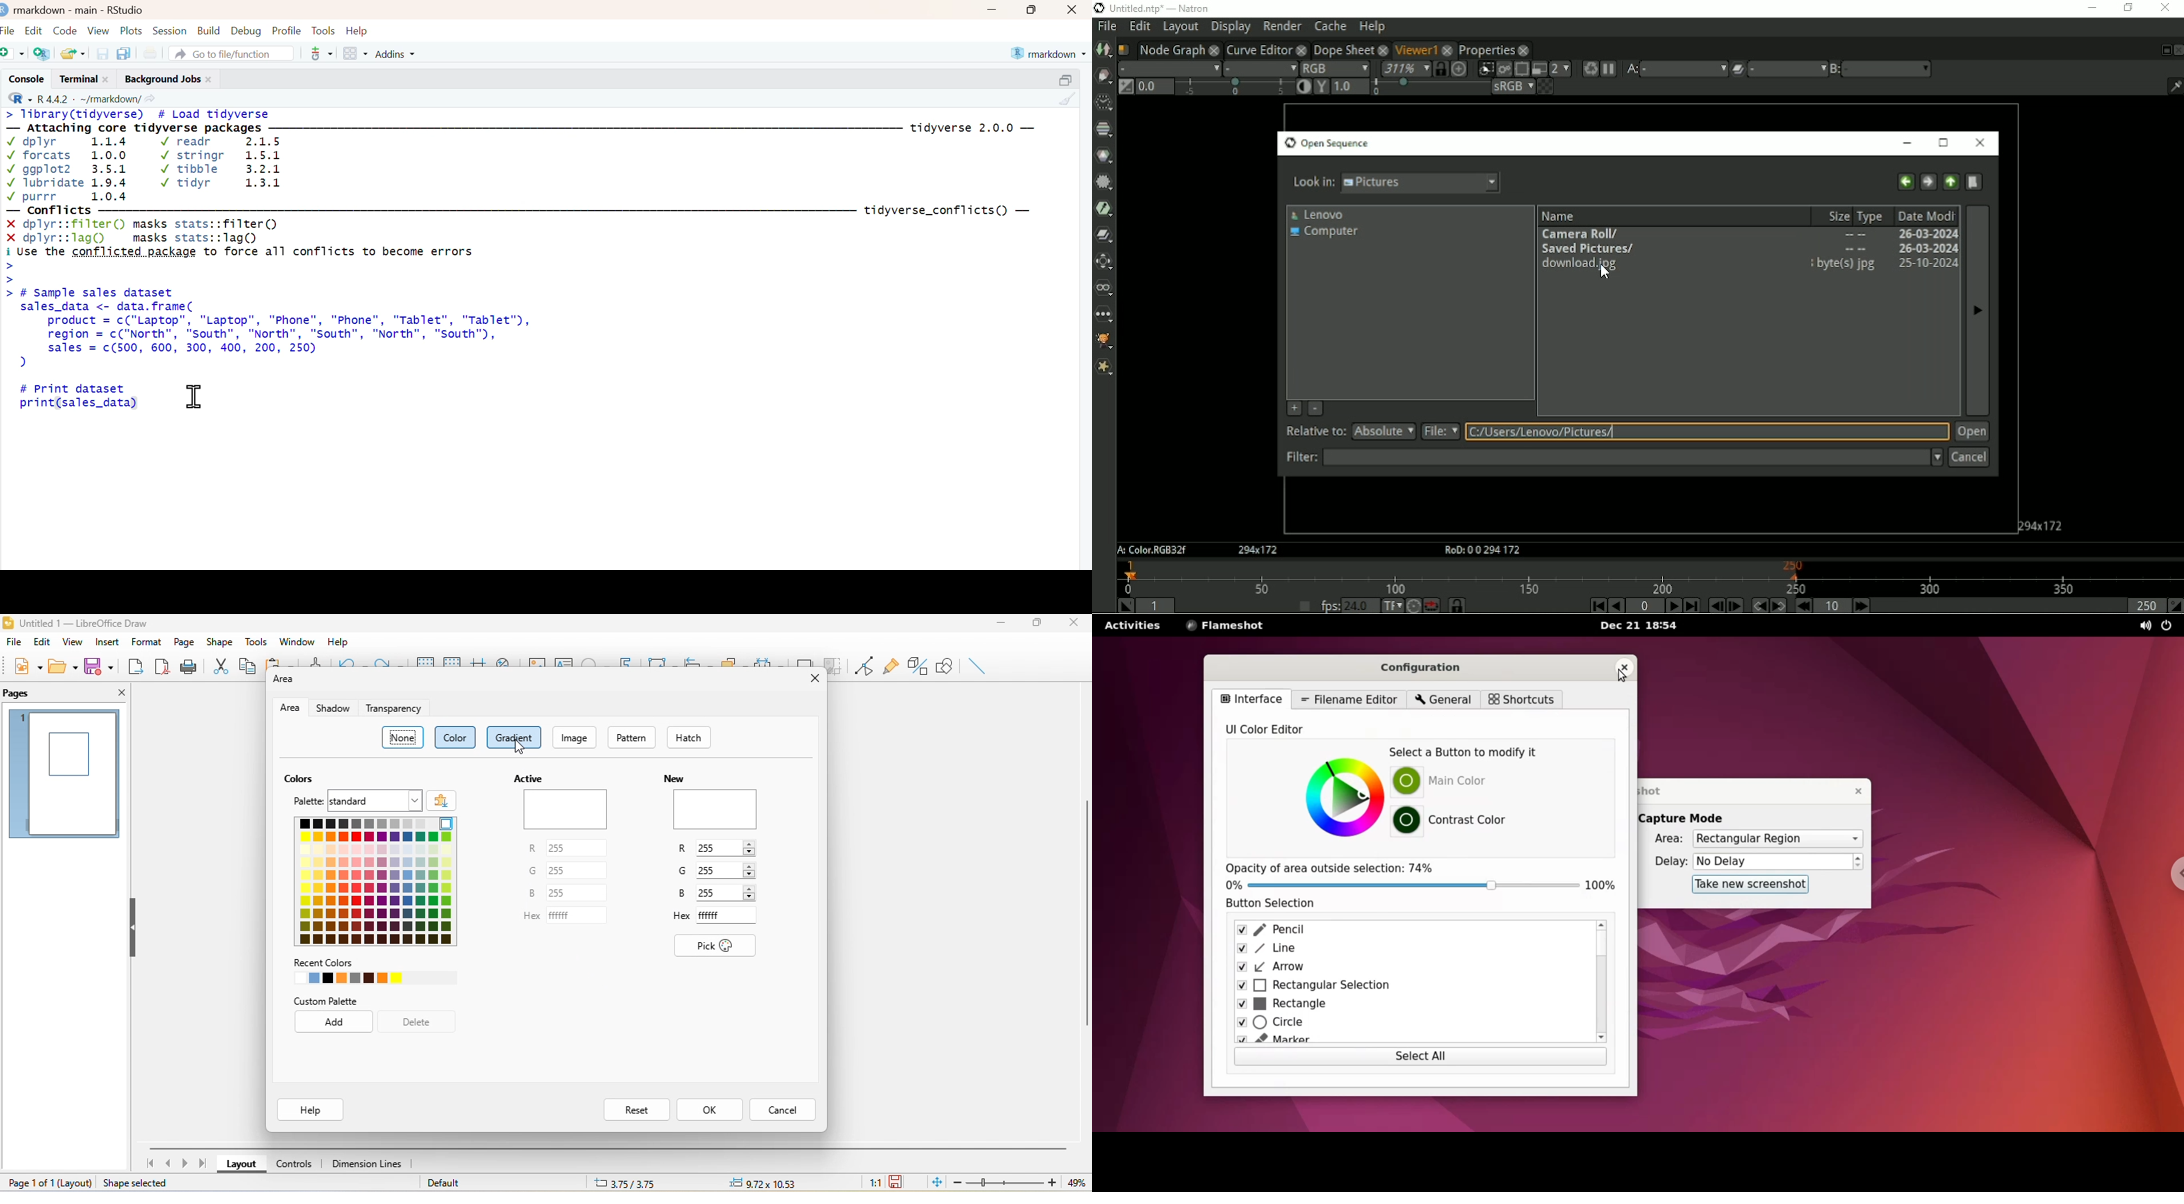  I want to click on Addins, so click(397, 54).